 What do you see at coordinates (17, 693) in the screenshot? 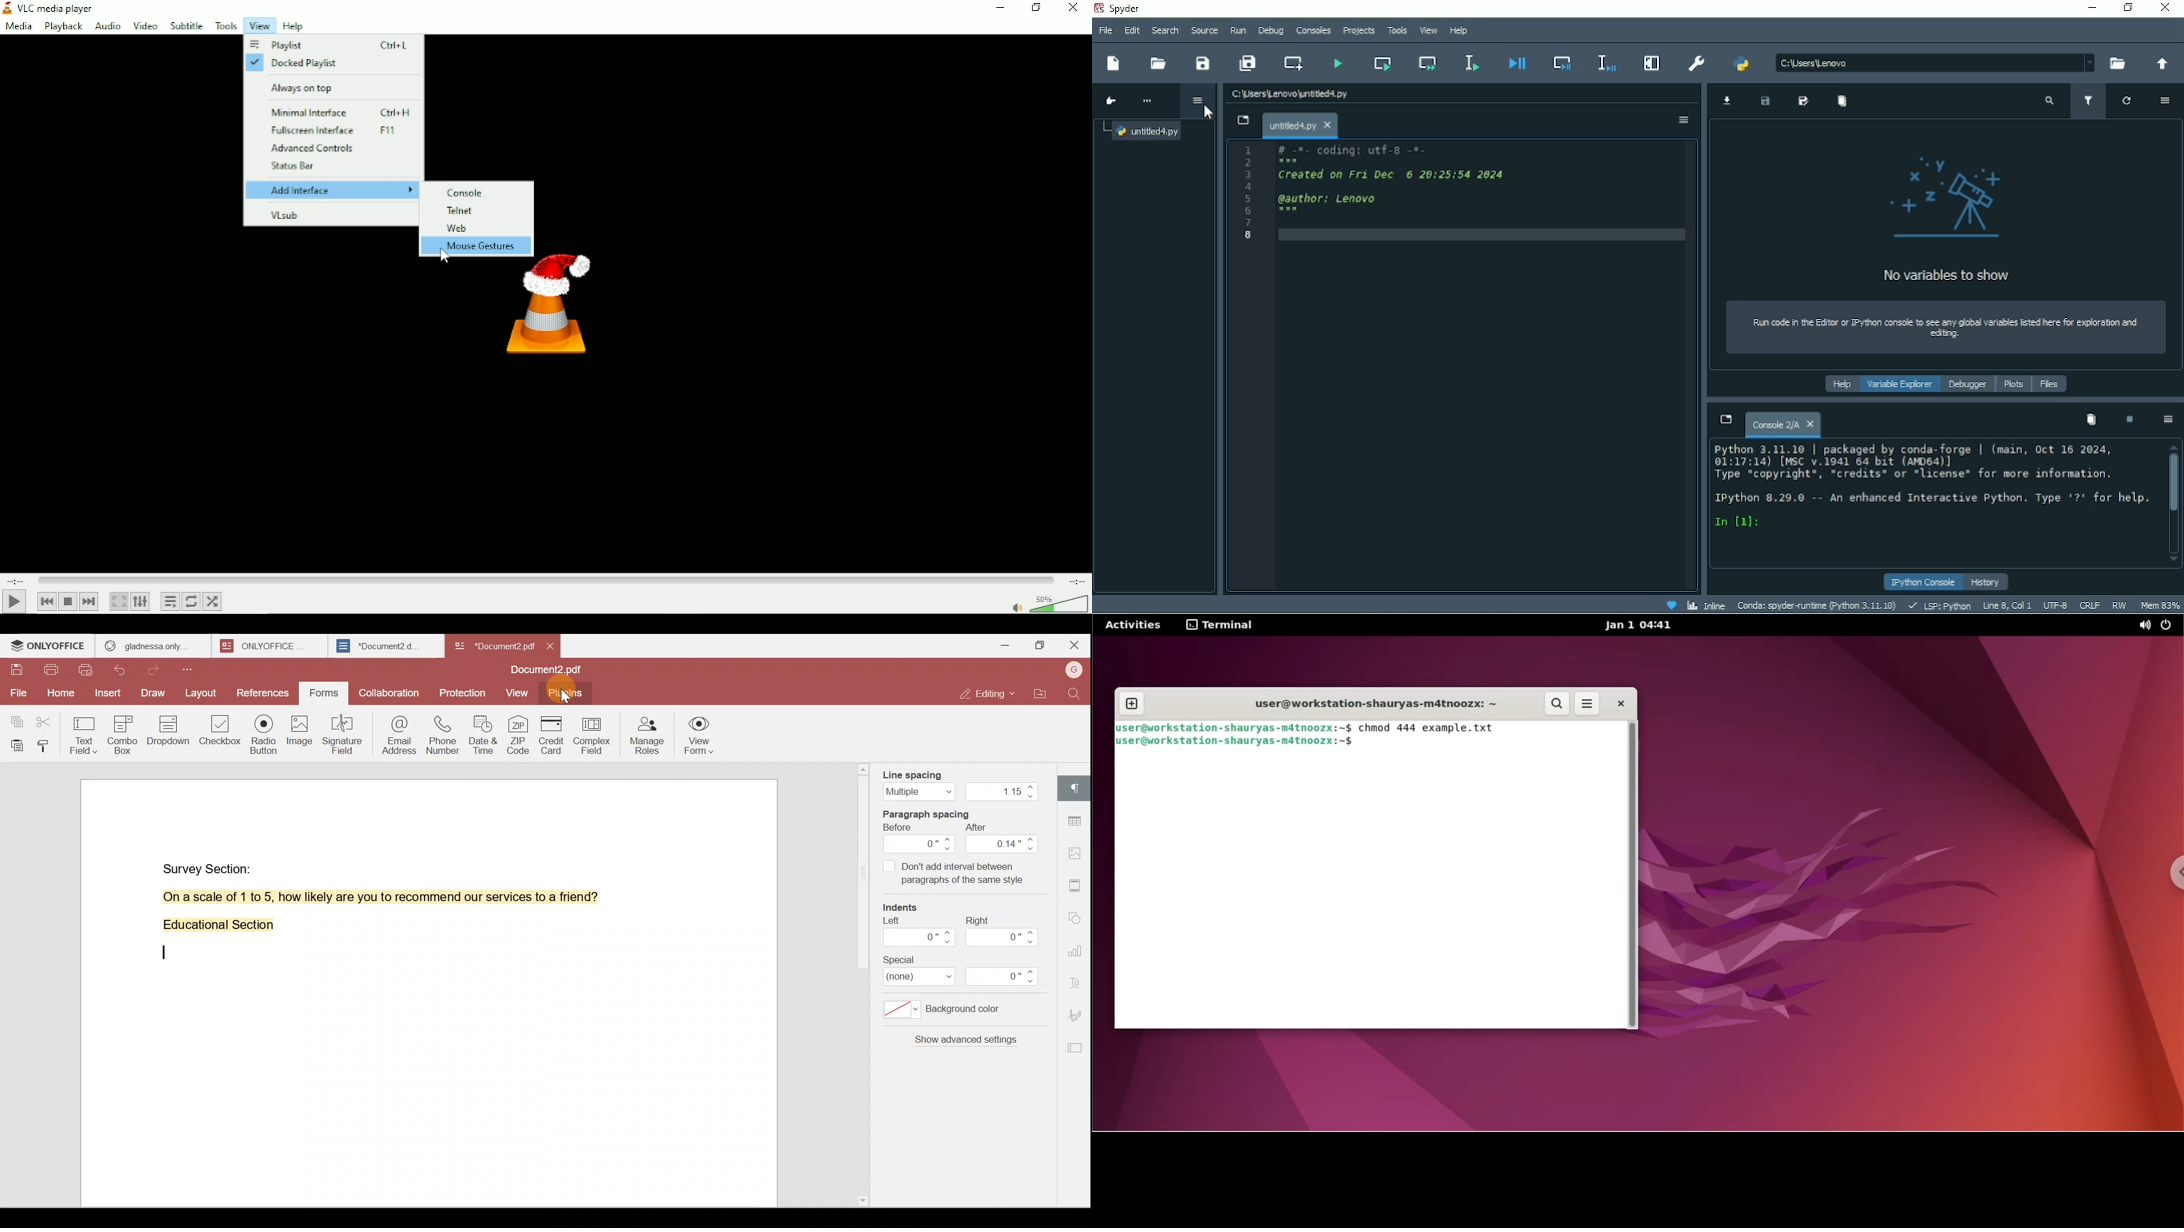
I see `File` at bounding box center [17, 693].